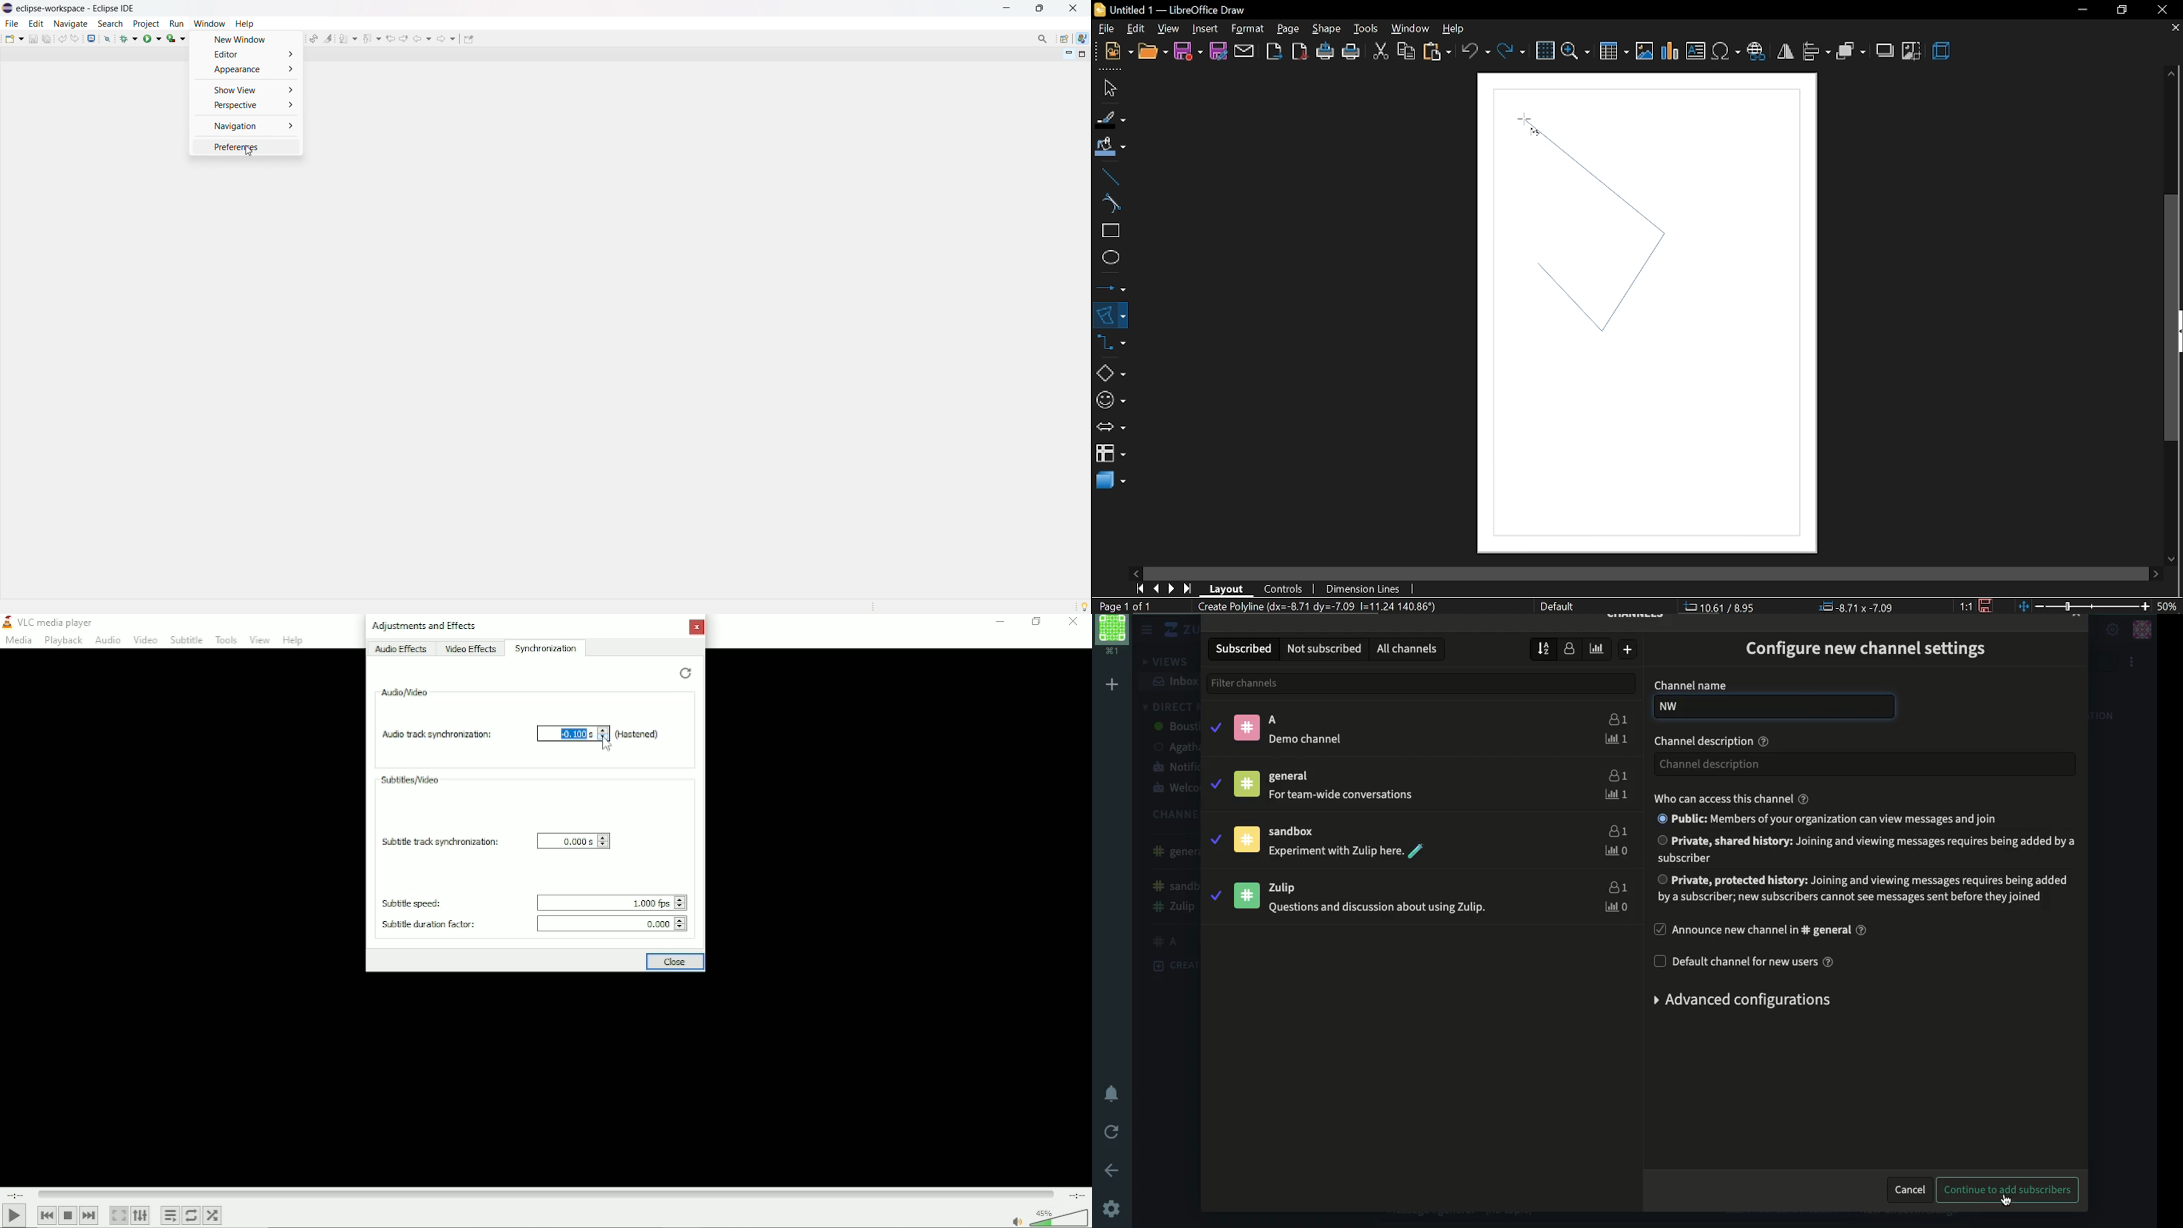 The height and width of the screenshot is (1232, 2184). Describe the element at coordinates (1420, 684) in the screenshot. I see `filter channels` at that location.